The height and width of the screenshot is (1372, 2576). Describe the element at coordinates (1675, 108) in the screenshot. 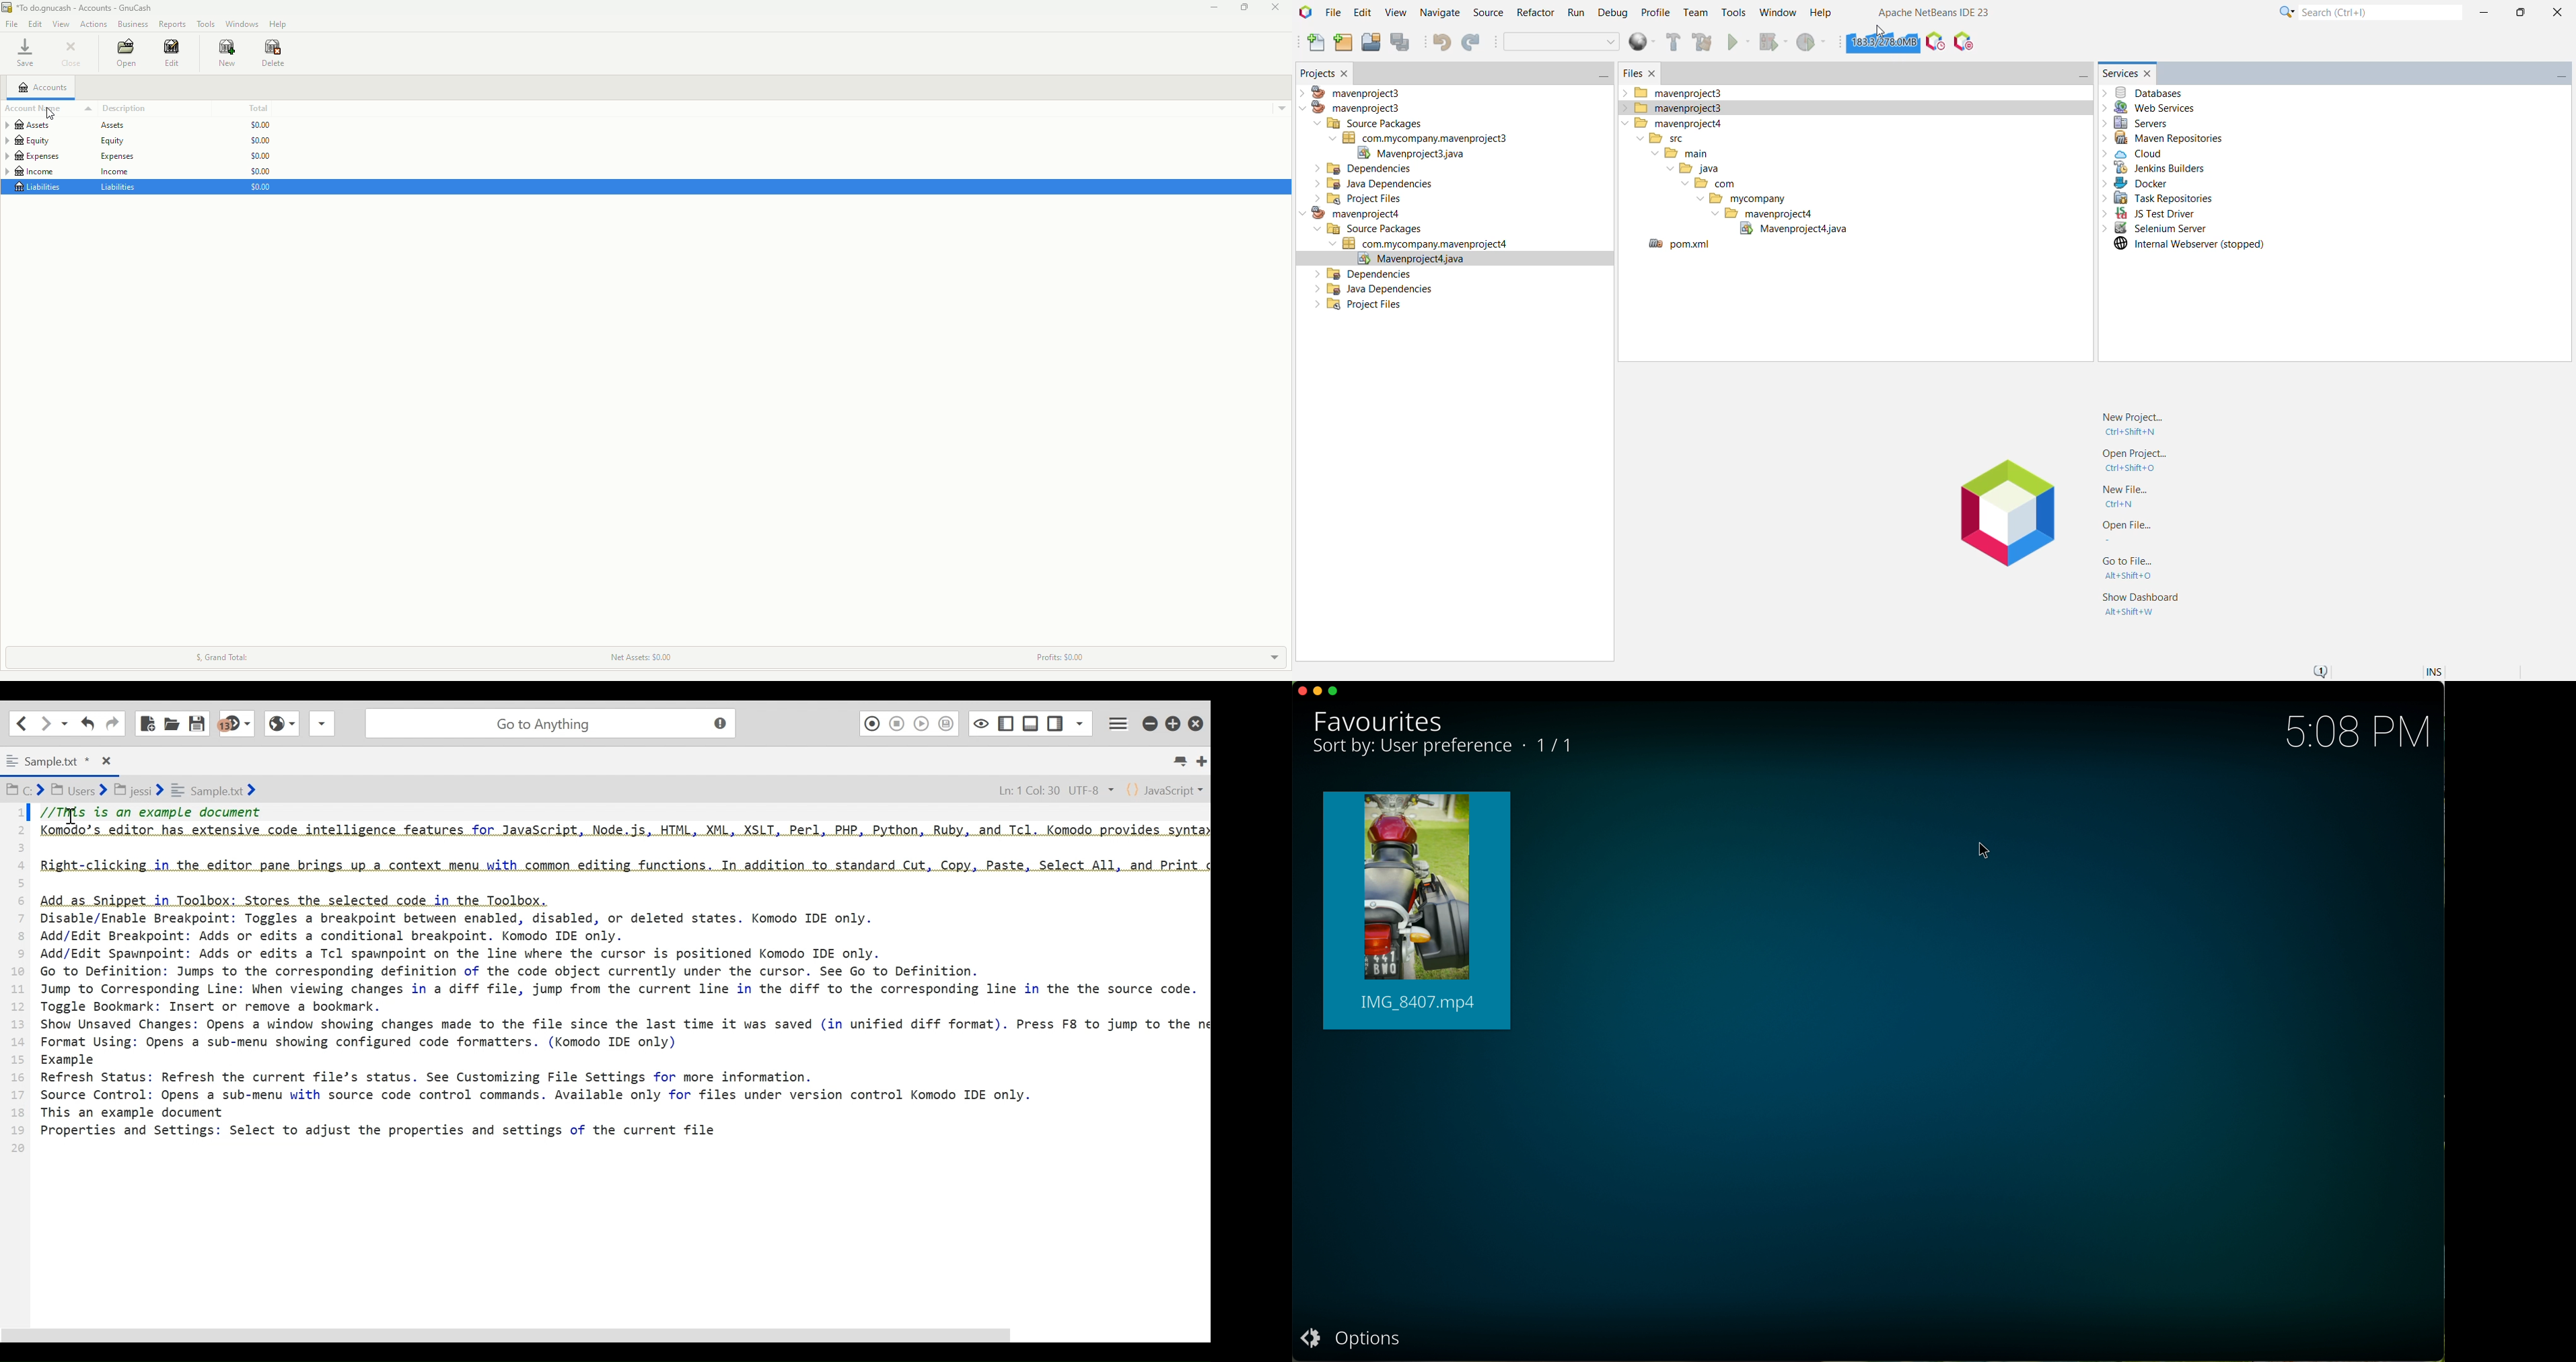

I see `mavenproject3` at that location.